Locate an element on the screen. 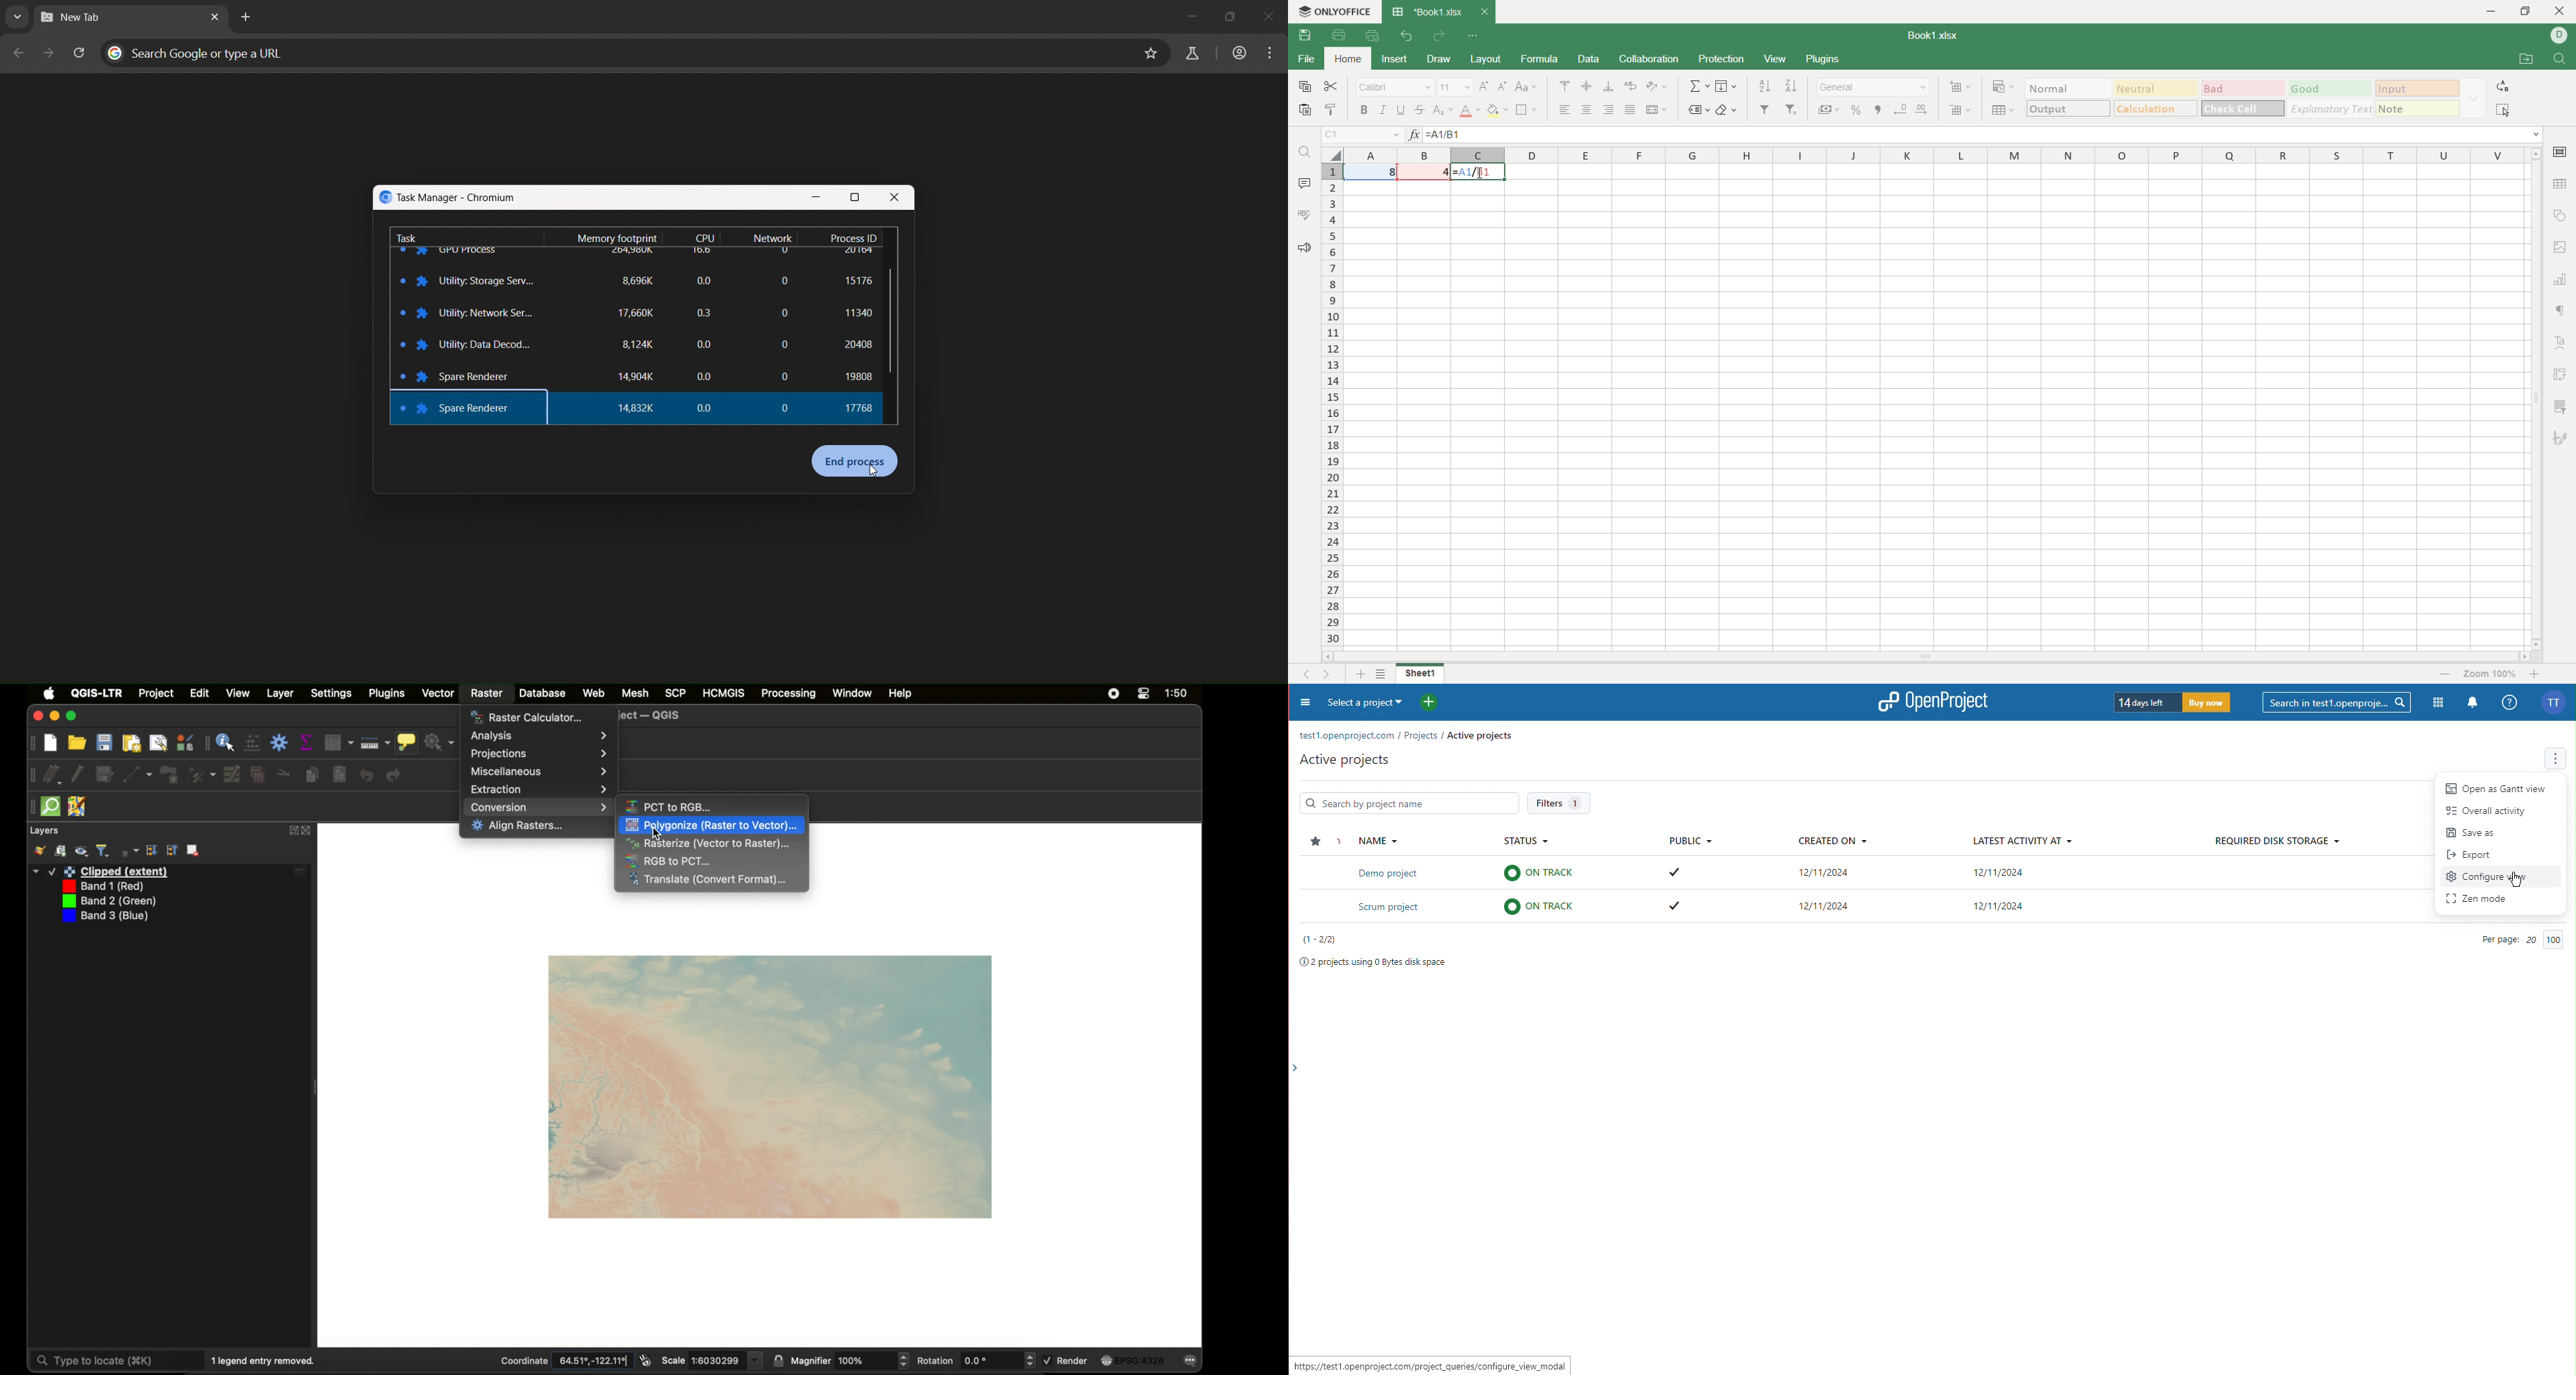 The image size is (2576, 1400). Overall activity is located at coordinates (2485, 810).